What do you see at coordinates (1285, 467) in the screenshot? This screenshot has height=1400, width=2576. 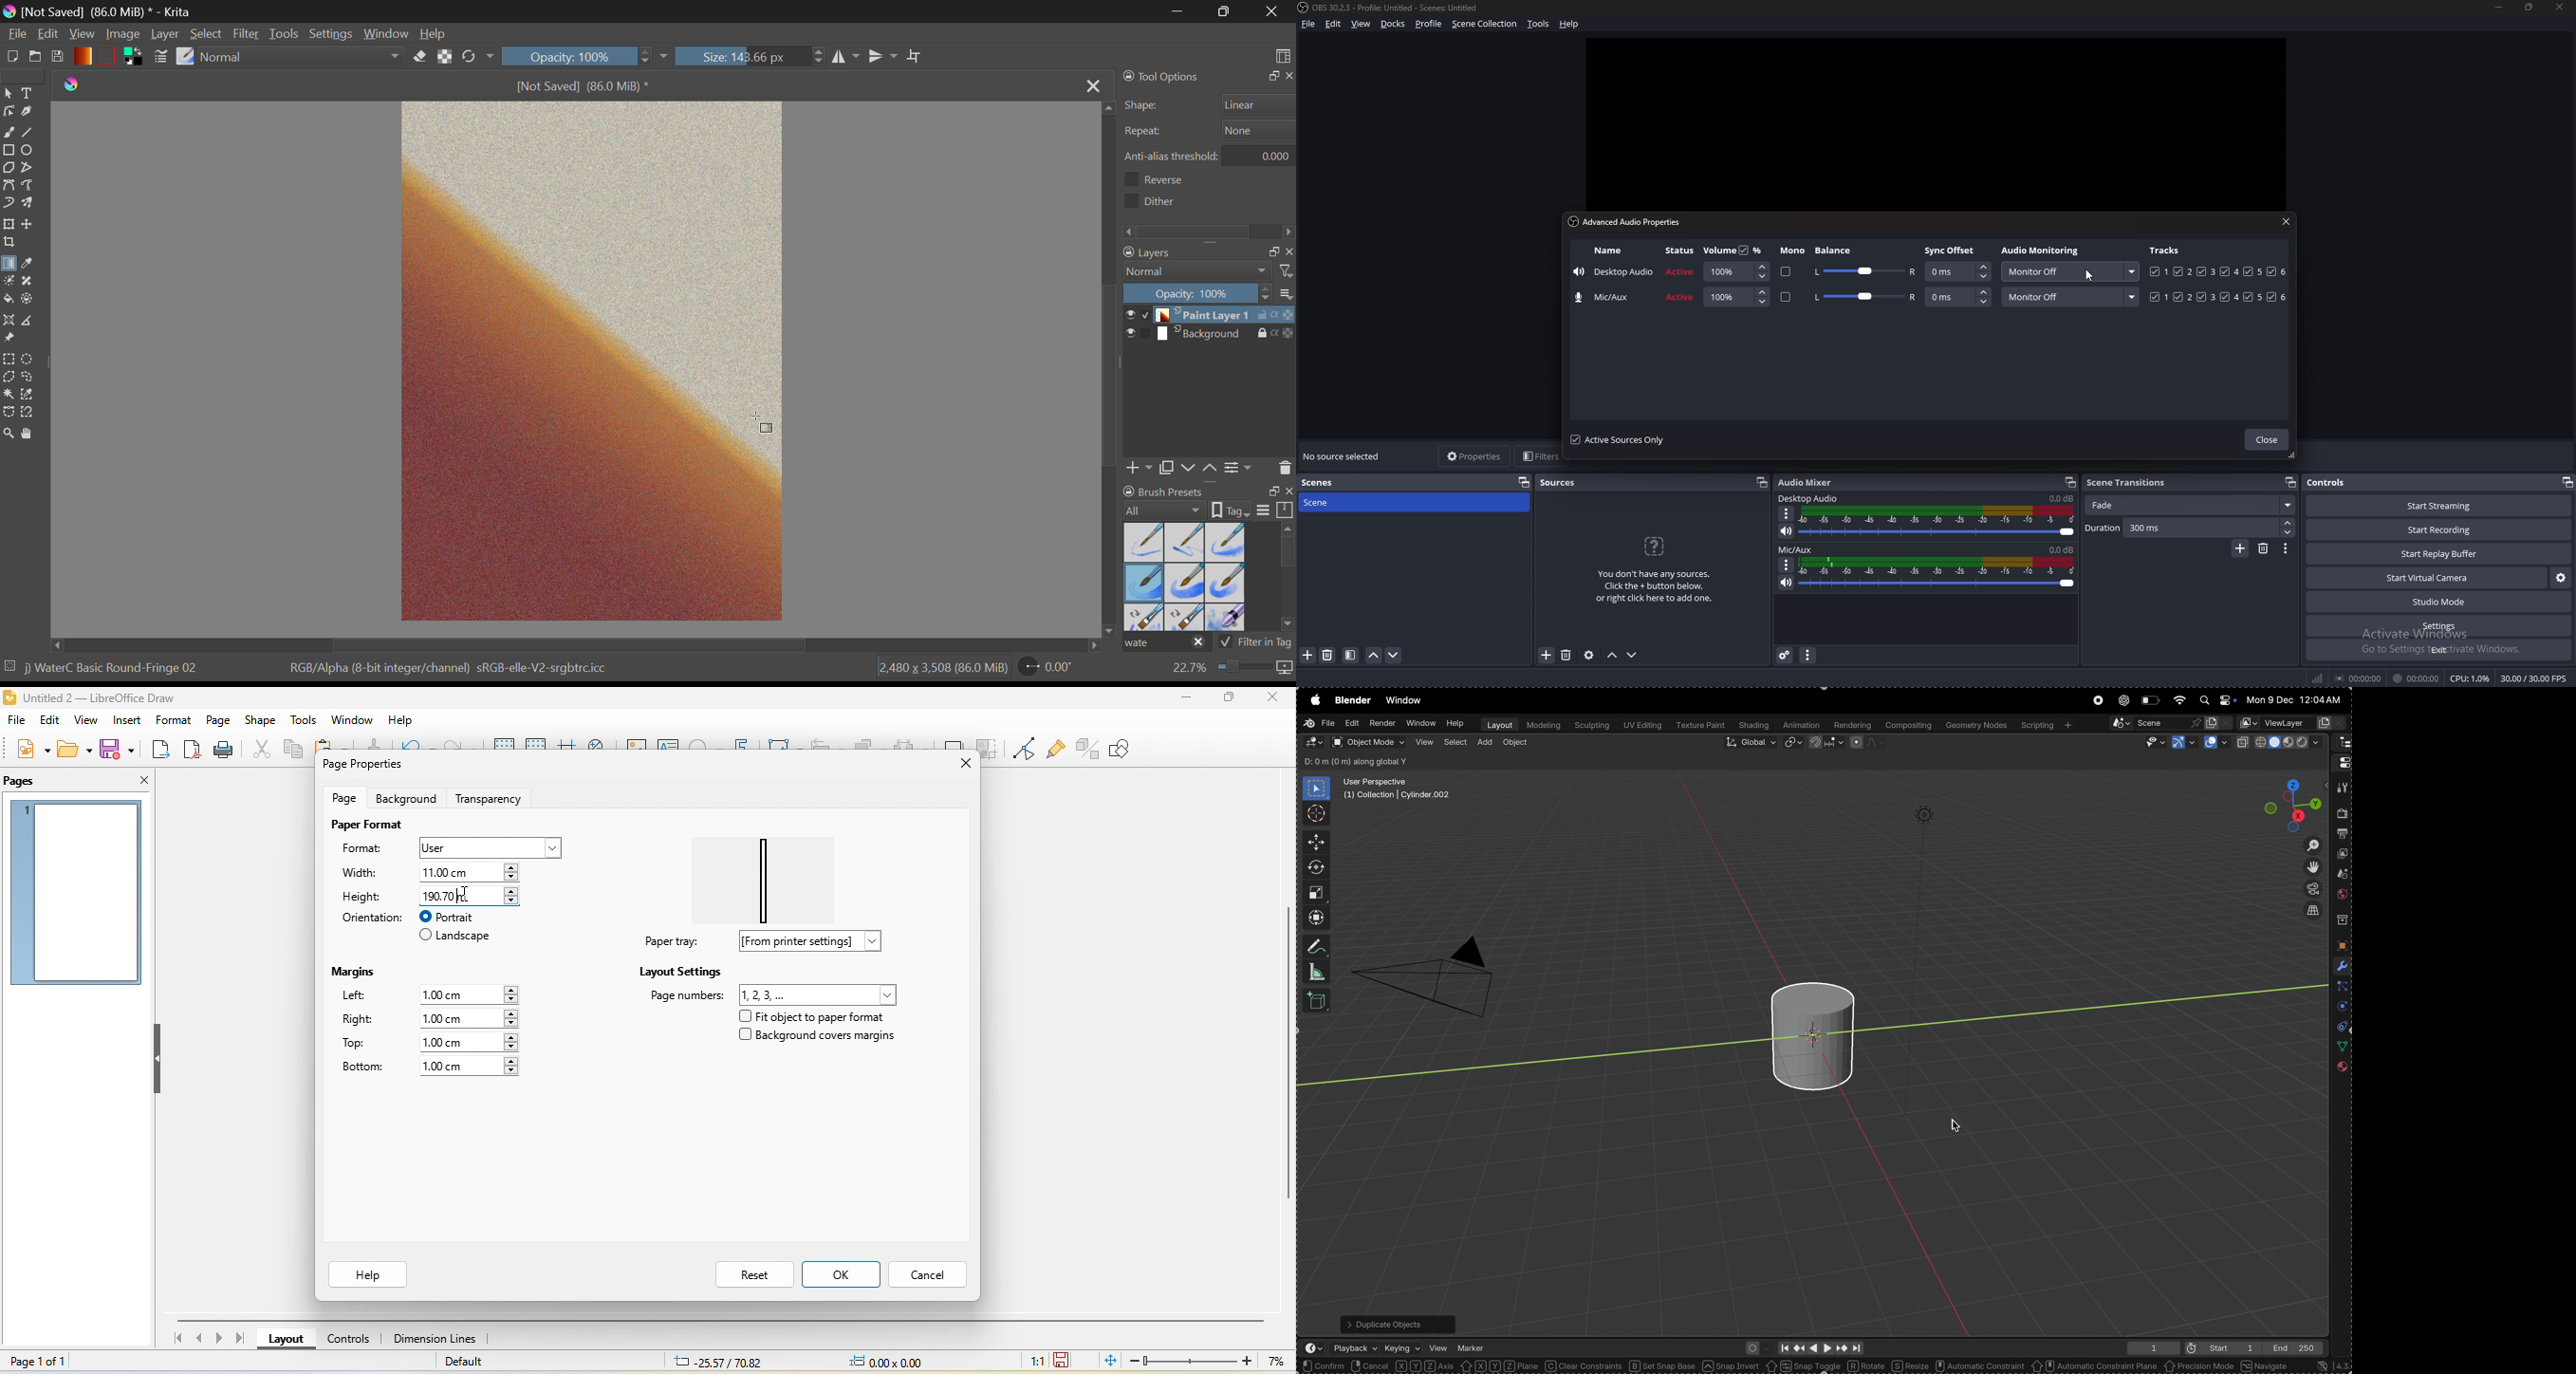 I see `trash` at bounding box center [1285, 467].